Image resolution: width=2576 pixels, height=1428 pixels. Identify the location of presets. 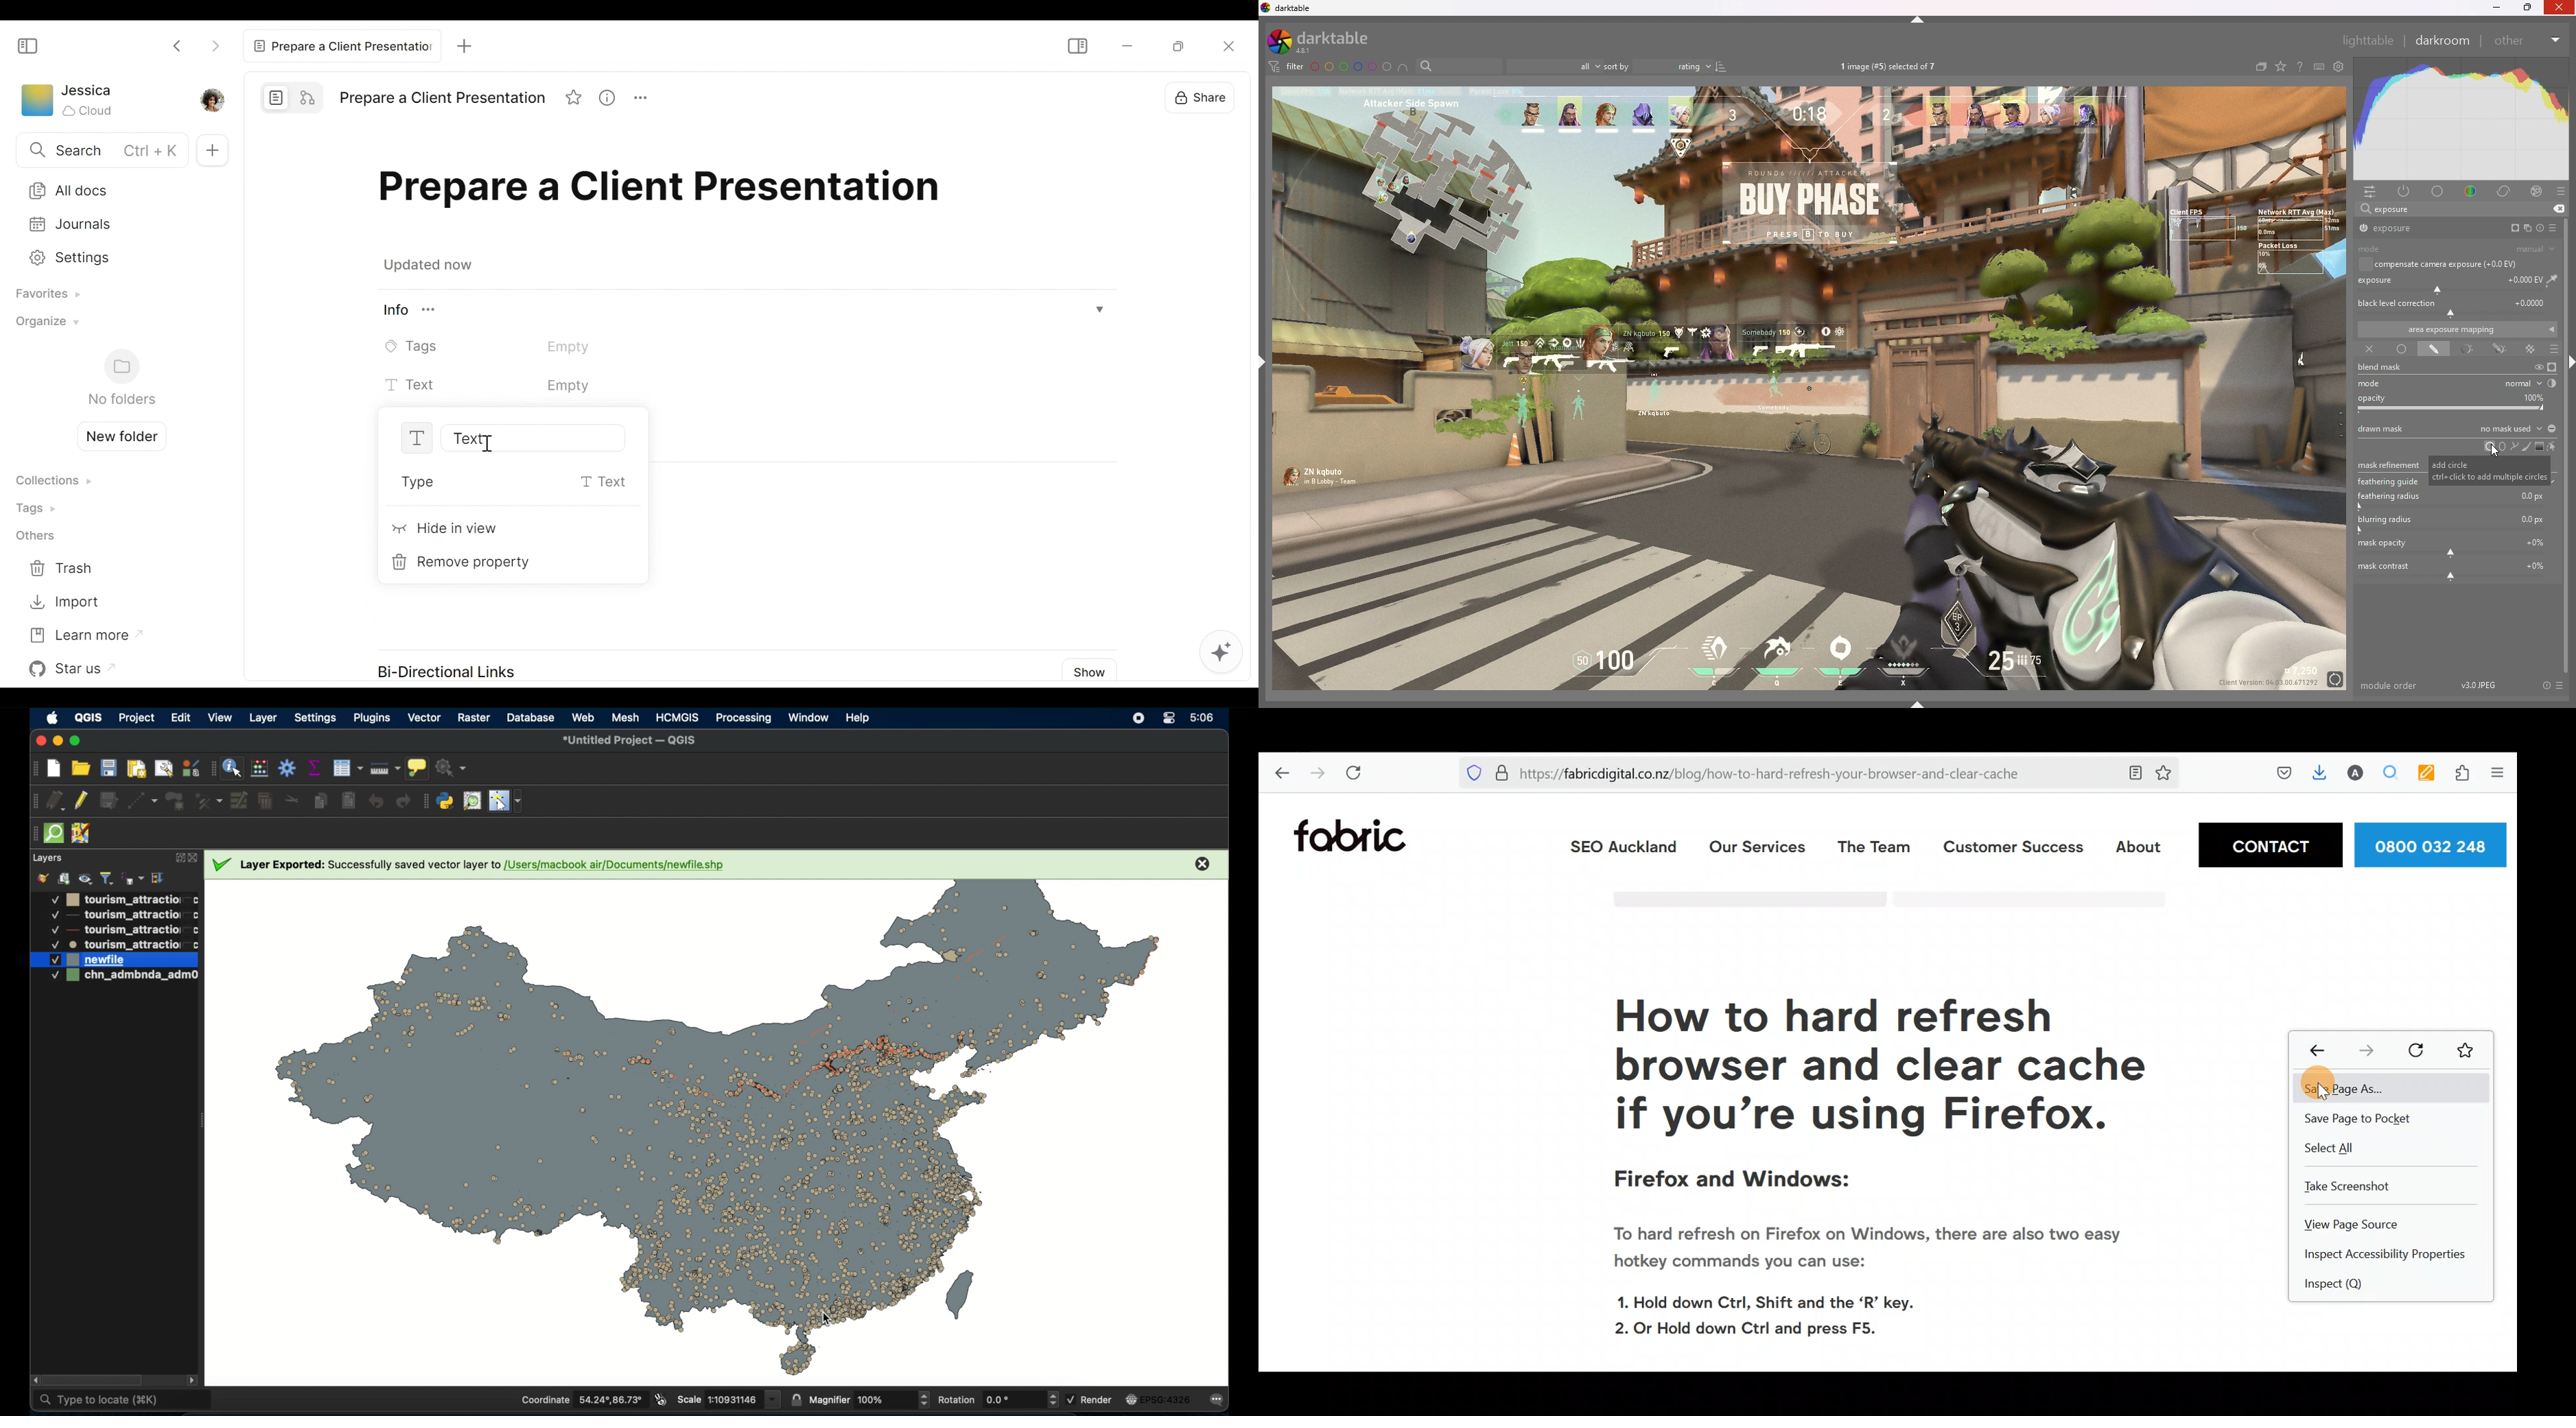
(2560, 192).